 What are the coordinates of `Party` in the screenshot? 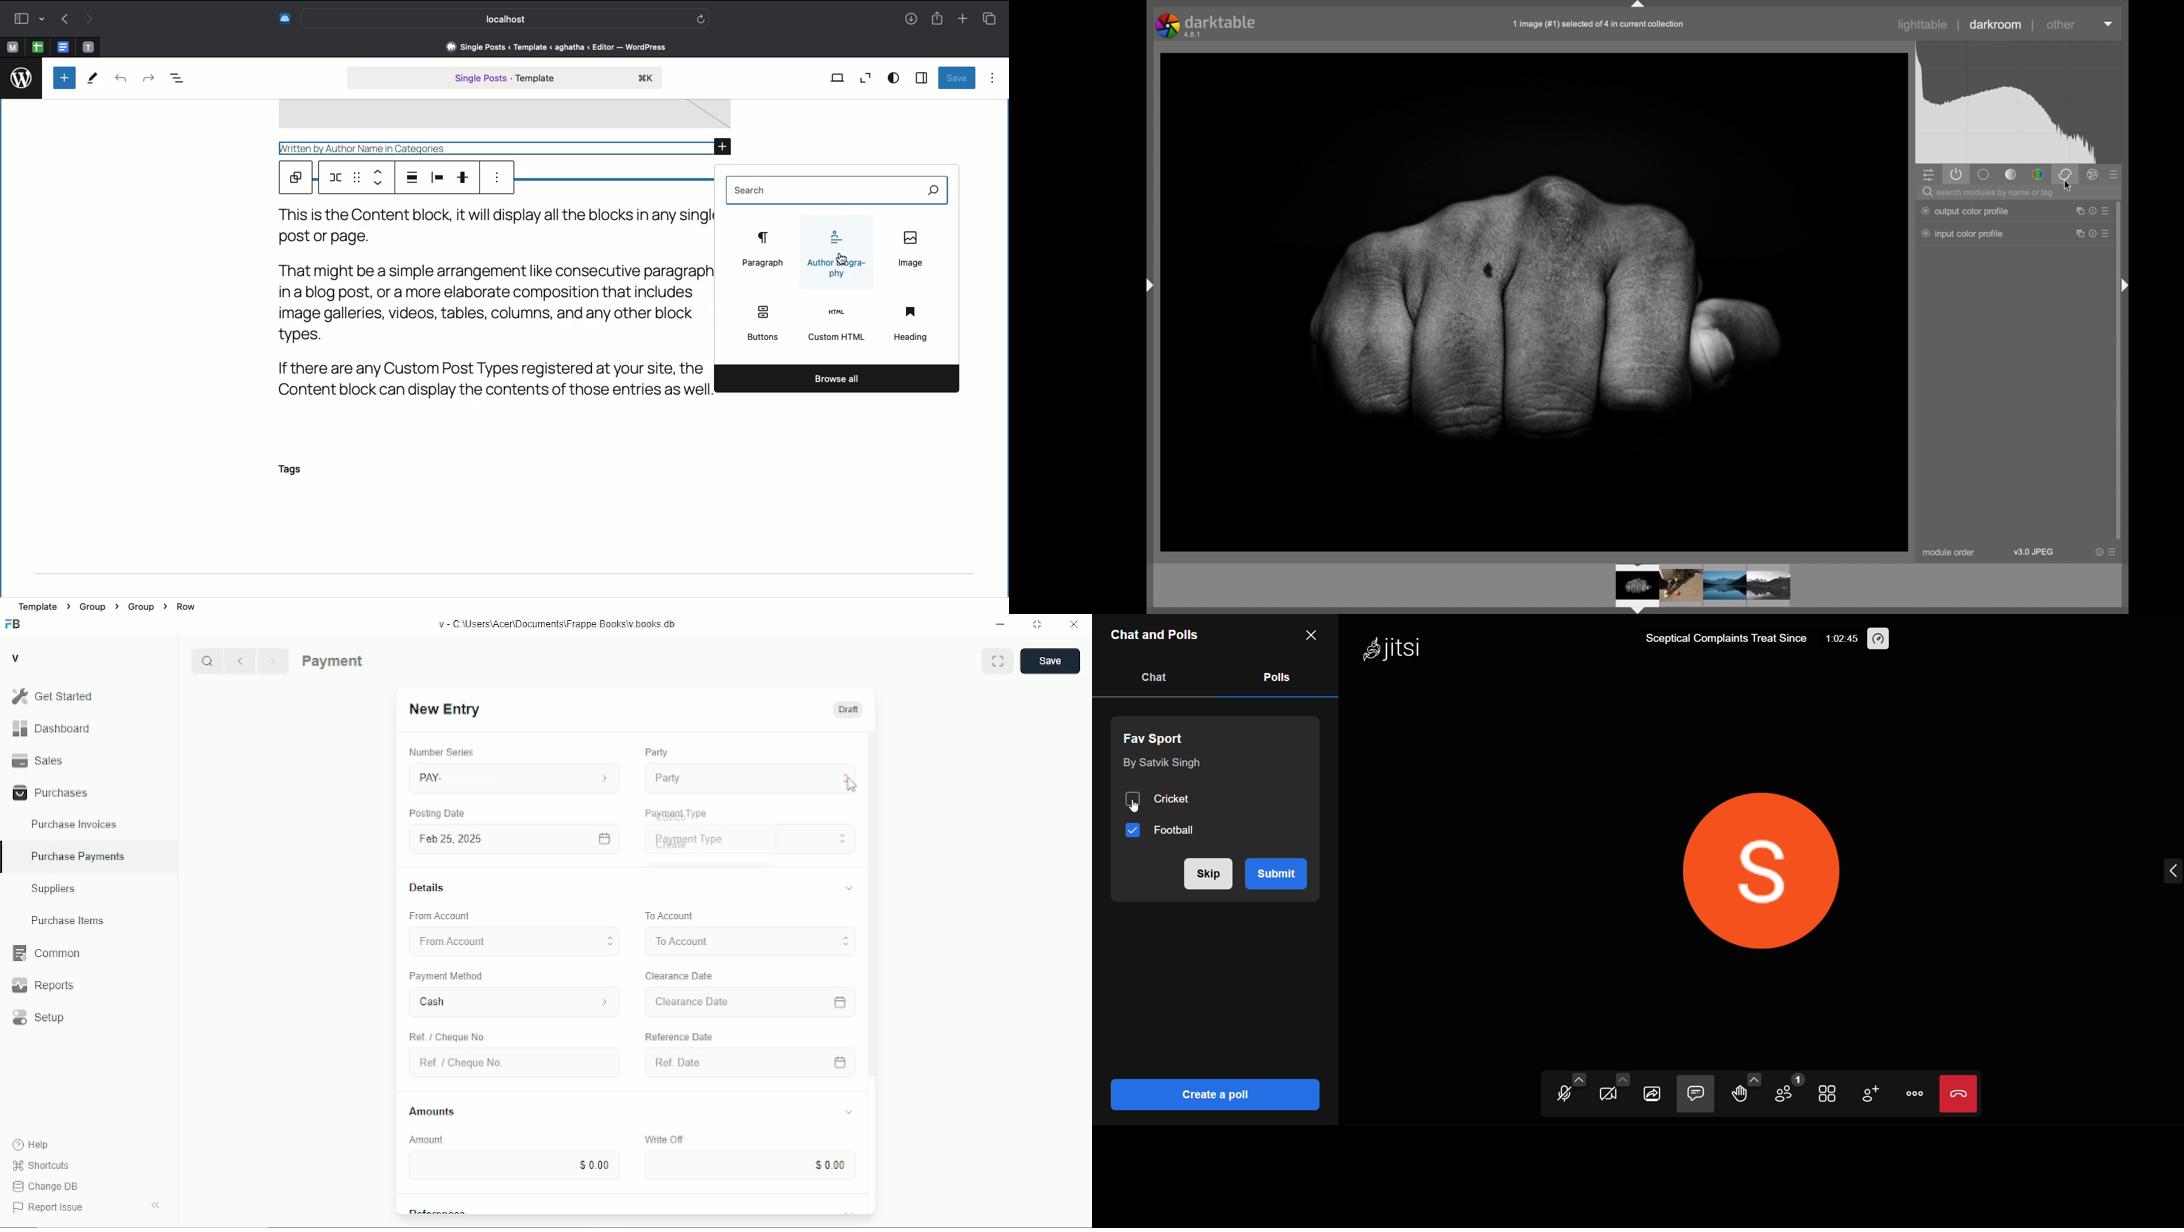 It's located at (656, 752).